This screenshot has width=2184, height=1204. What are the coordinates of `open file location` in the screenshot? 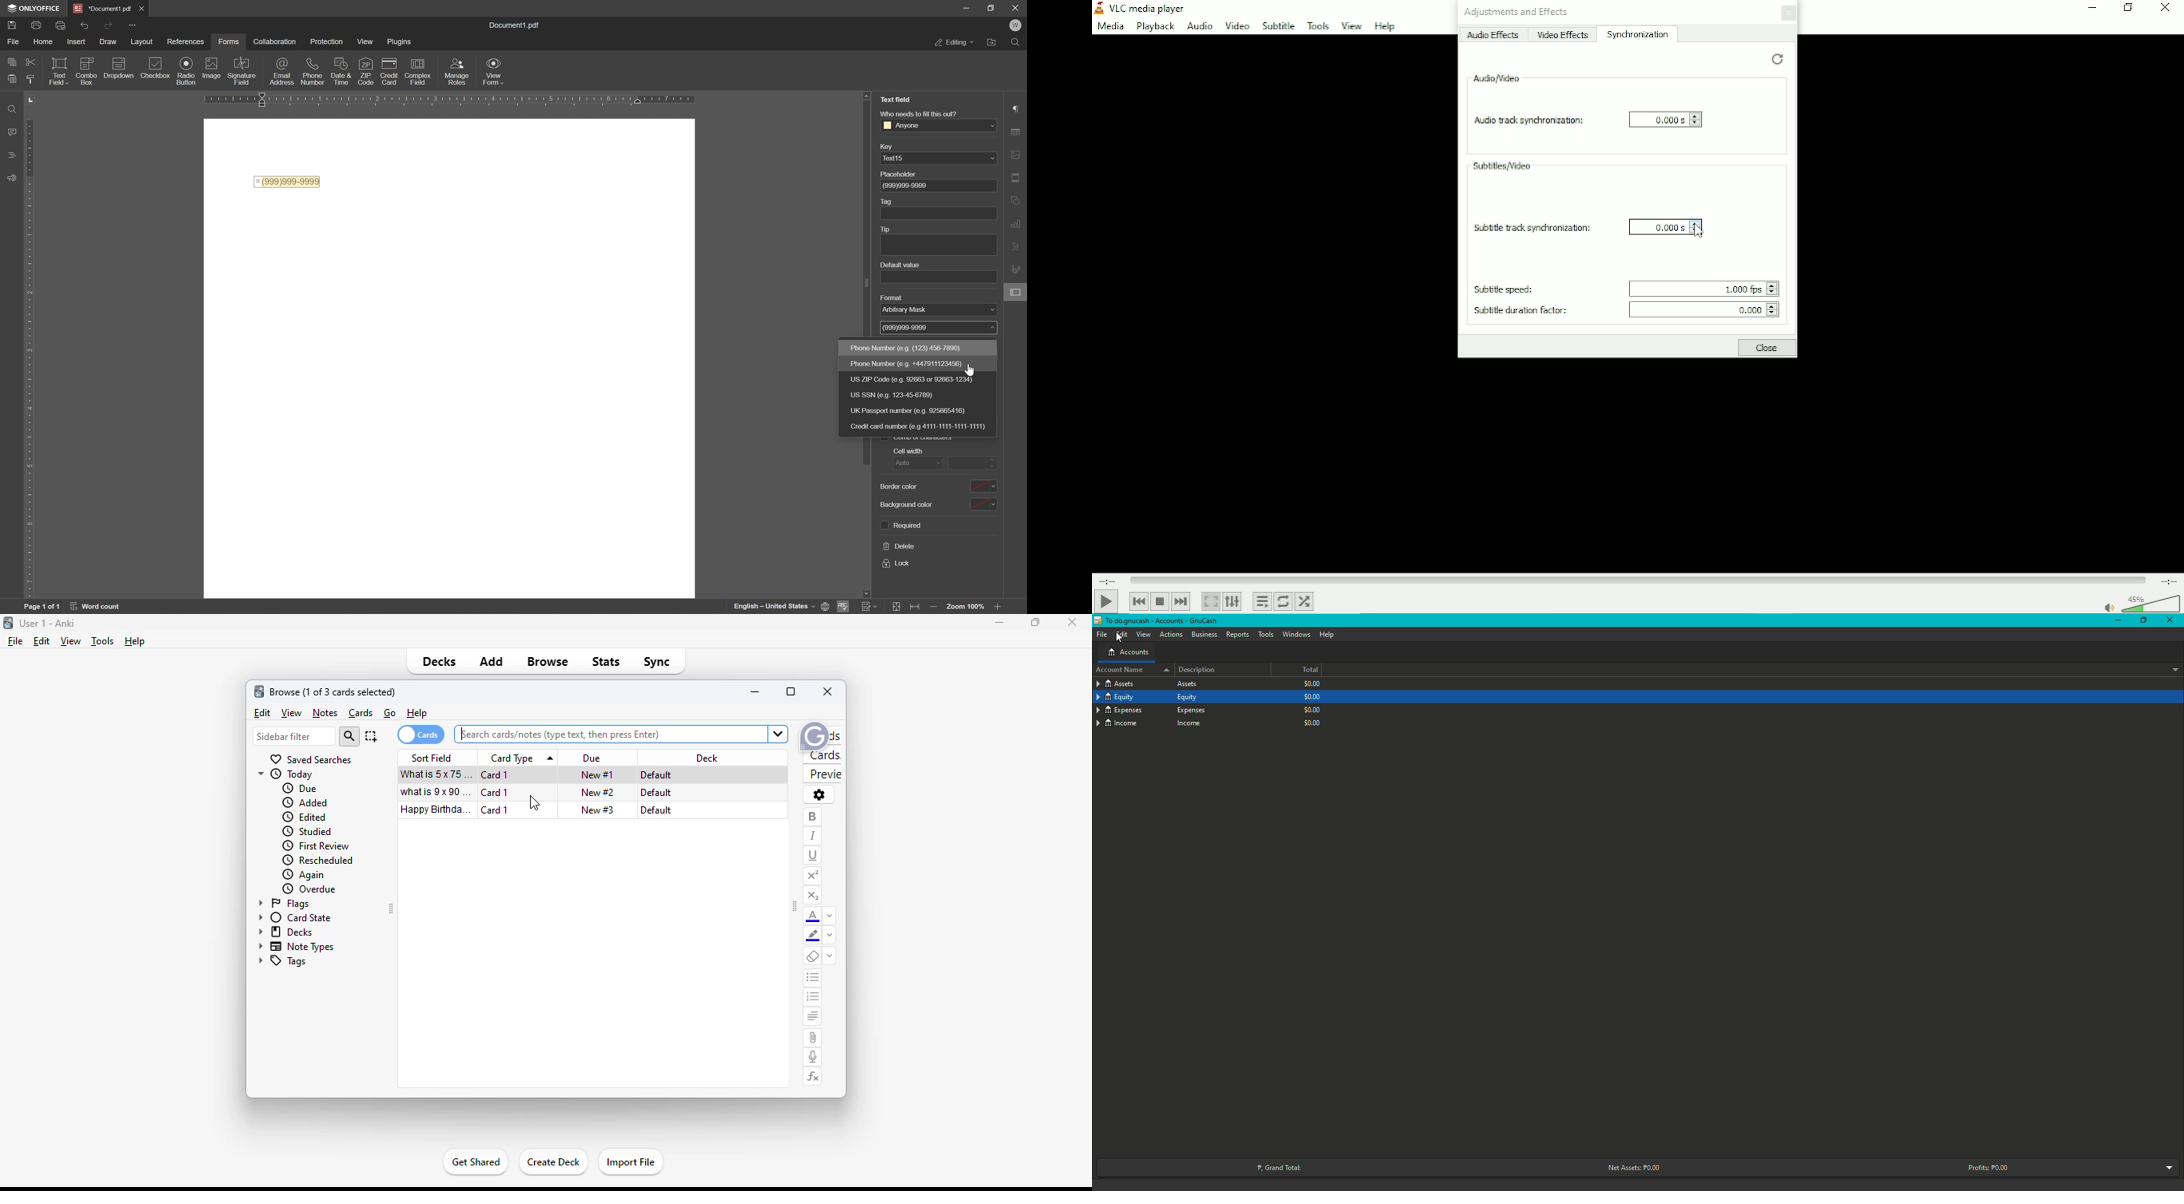 It's located at (996, 41).